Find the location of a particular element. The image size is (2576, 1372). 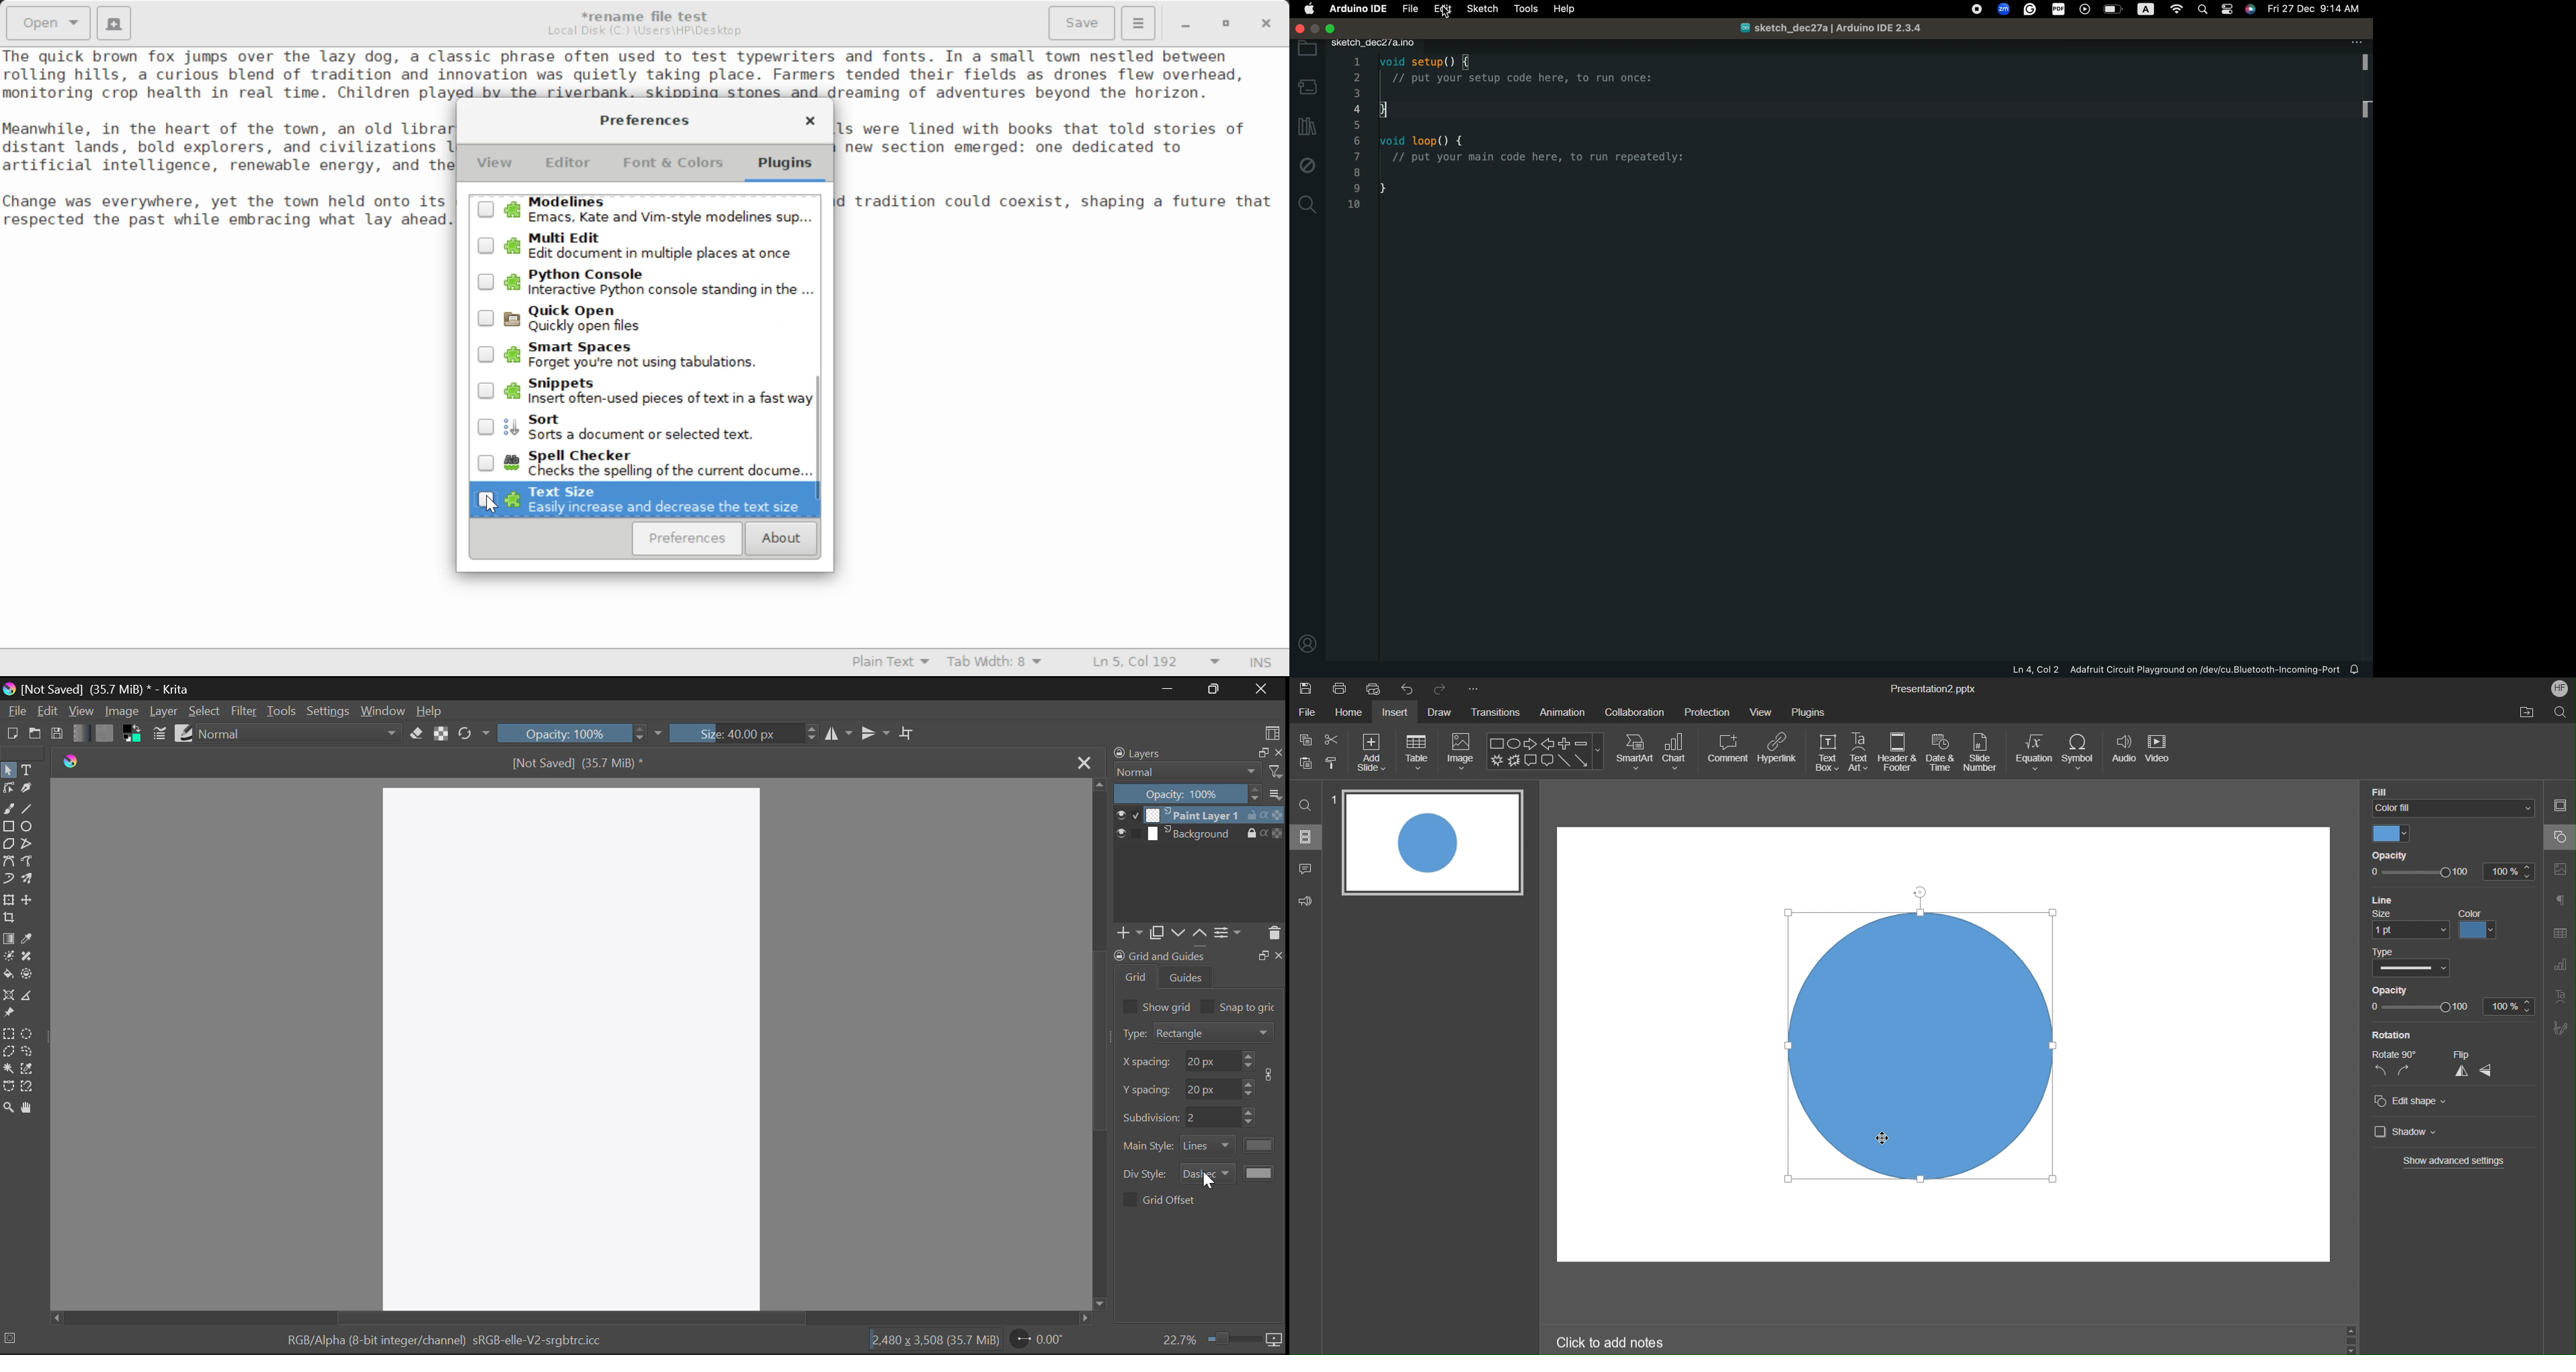

Dynamic Brush Tool is located at coordinates (8, 882).